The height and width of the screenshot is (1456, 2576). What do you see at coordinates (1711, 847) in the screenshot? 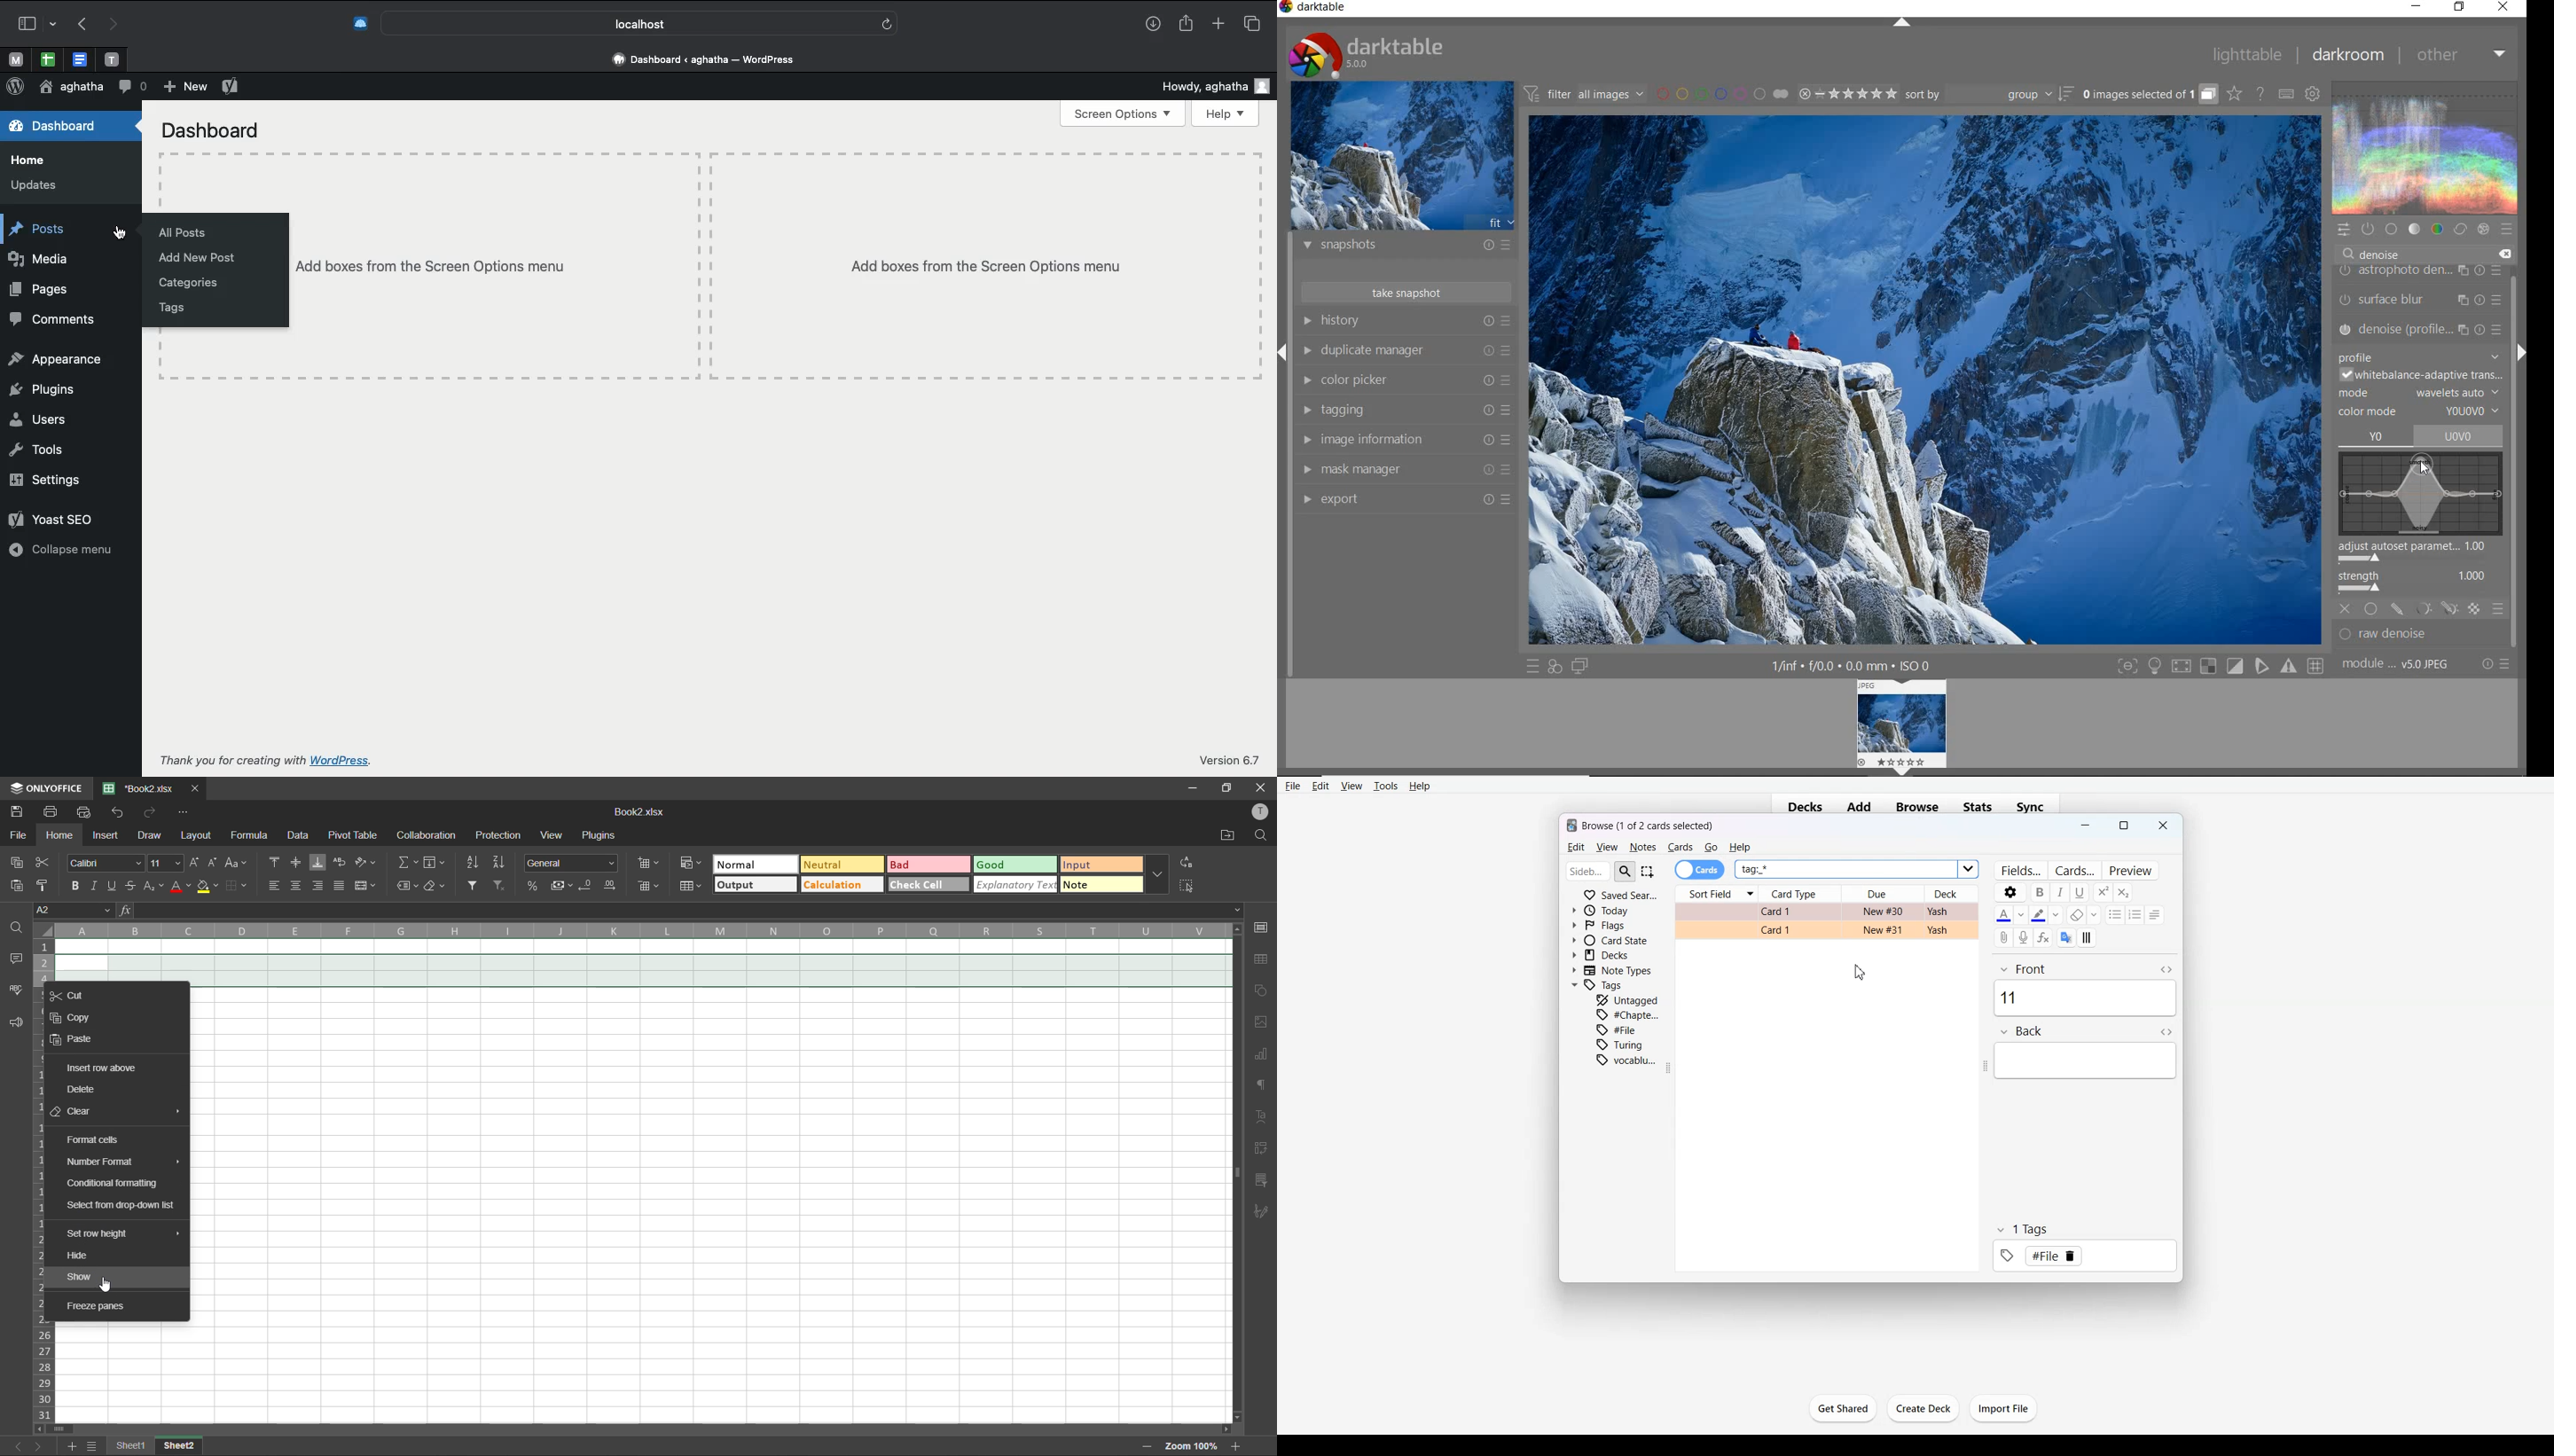
I see `Go` at bounding box center [1711, 847].